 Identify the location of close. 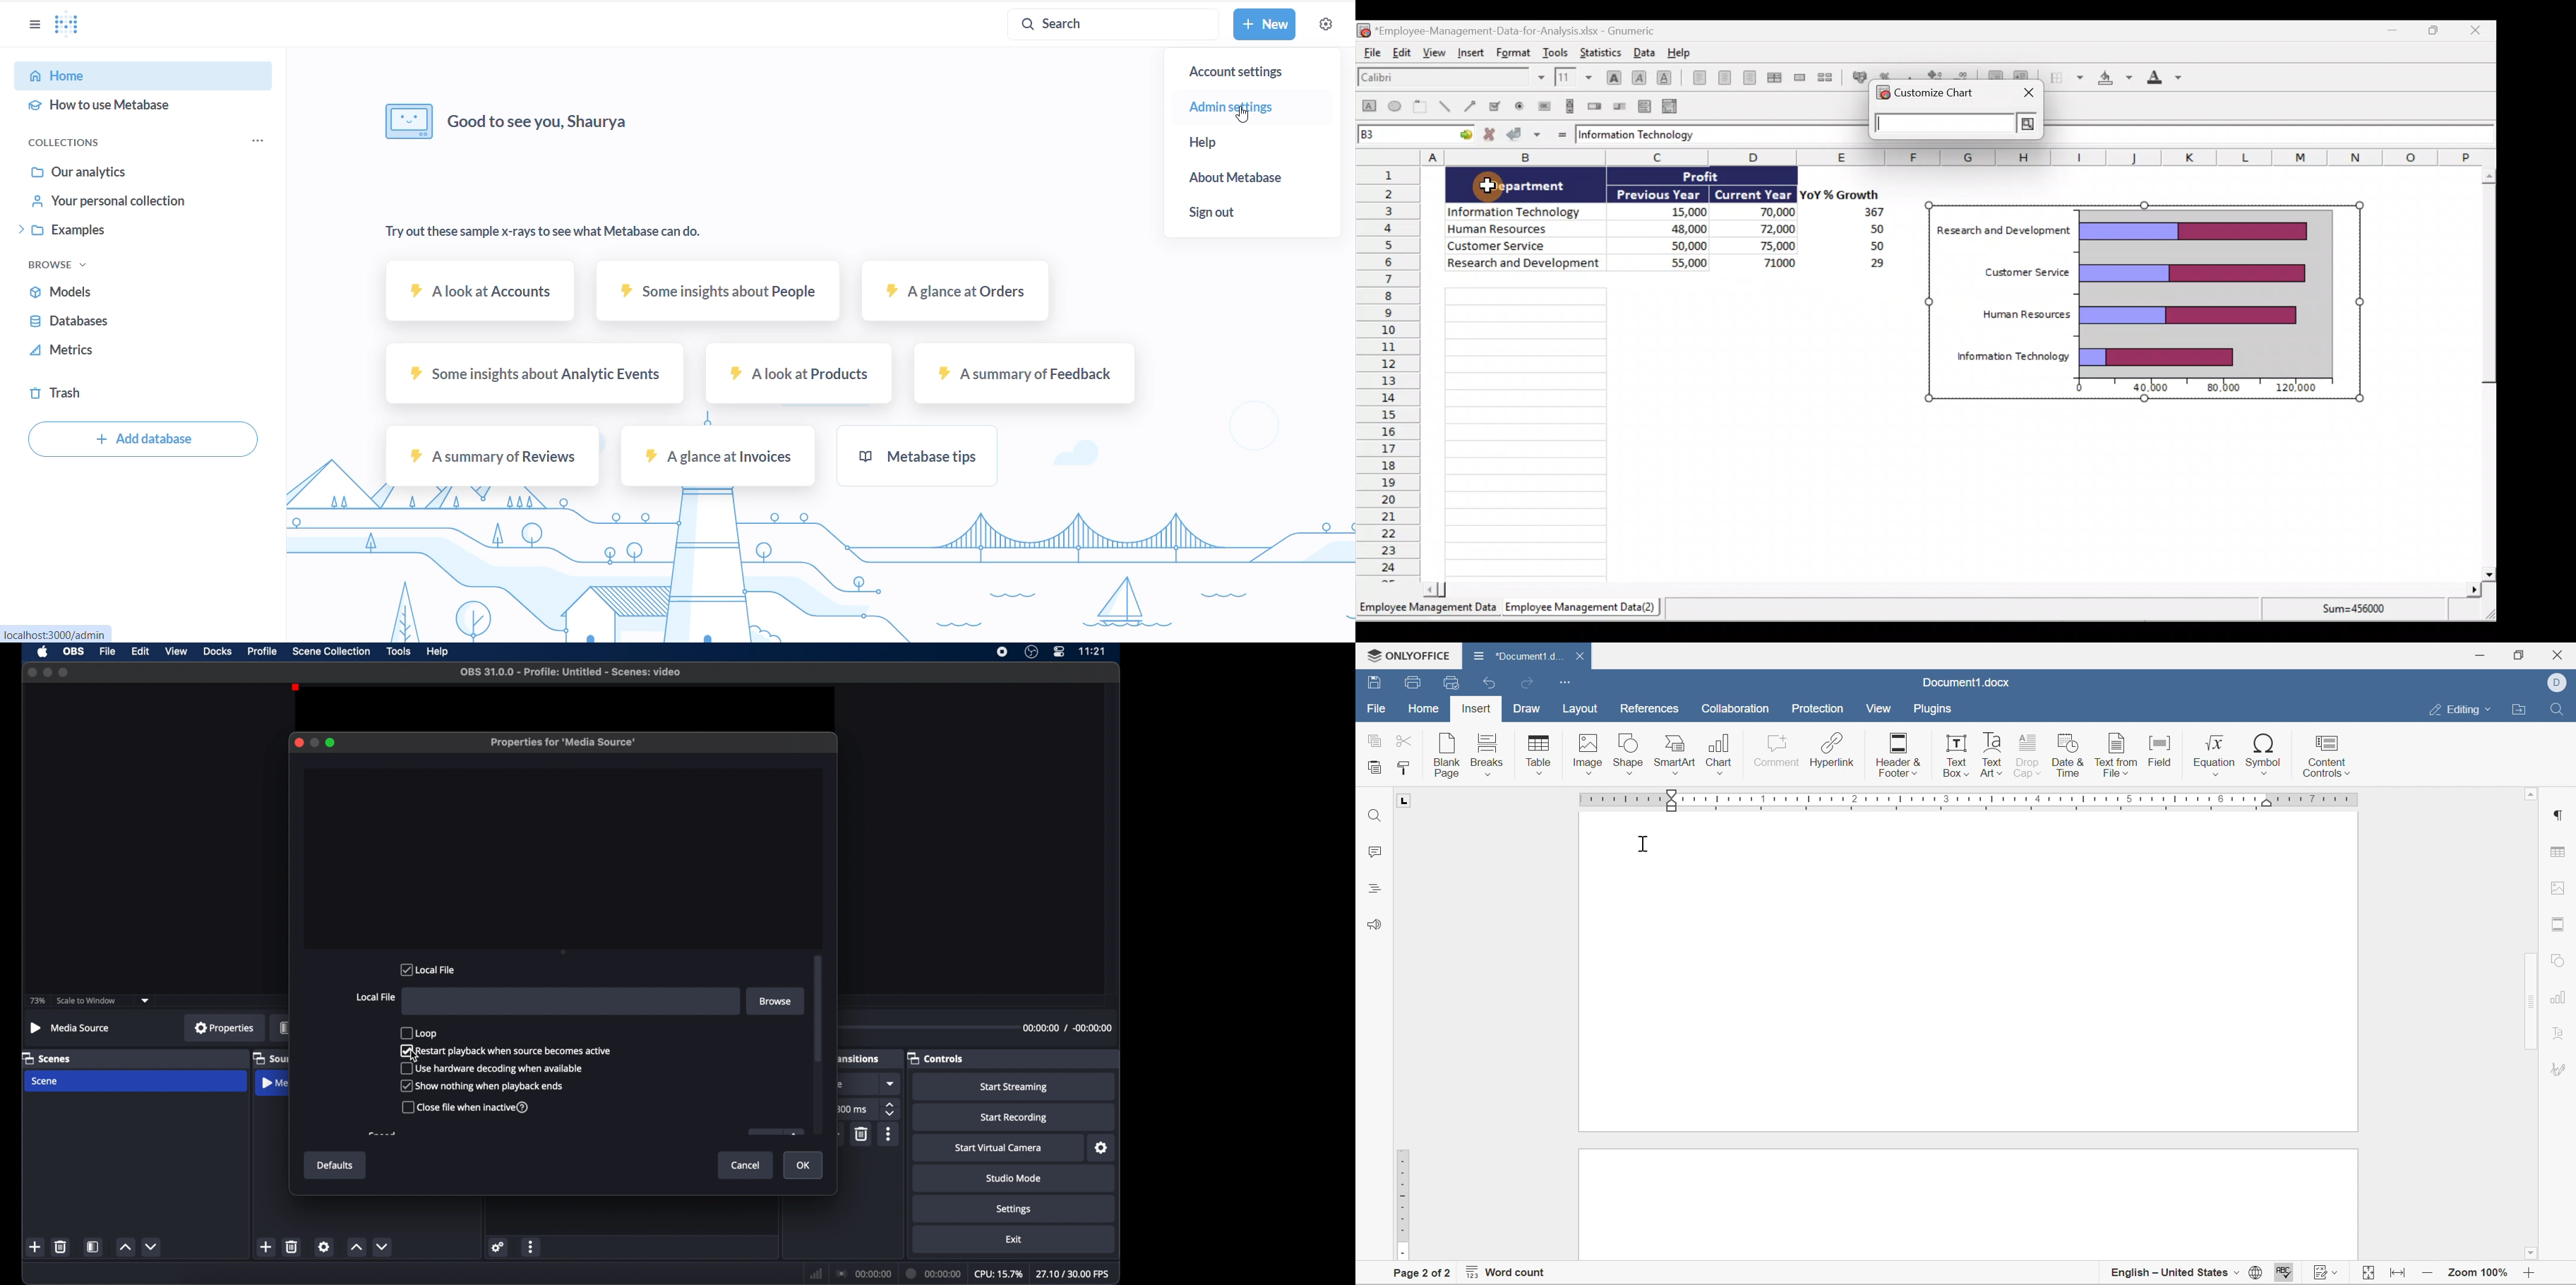
(299, 742).